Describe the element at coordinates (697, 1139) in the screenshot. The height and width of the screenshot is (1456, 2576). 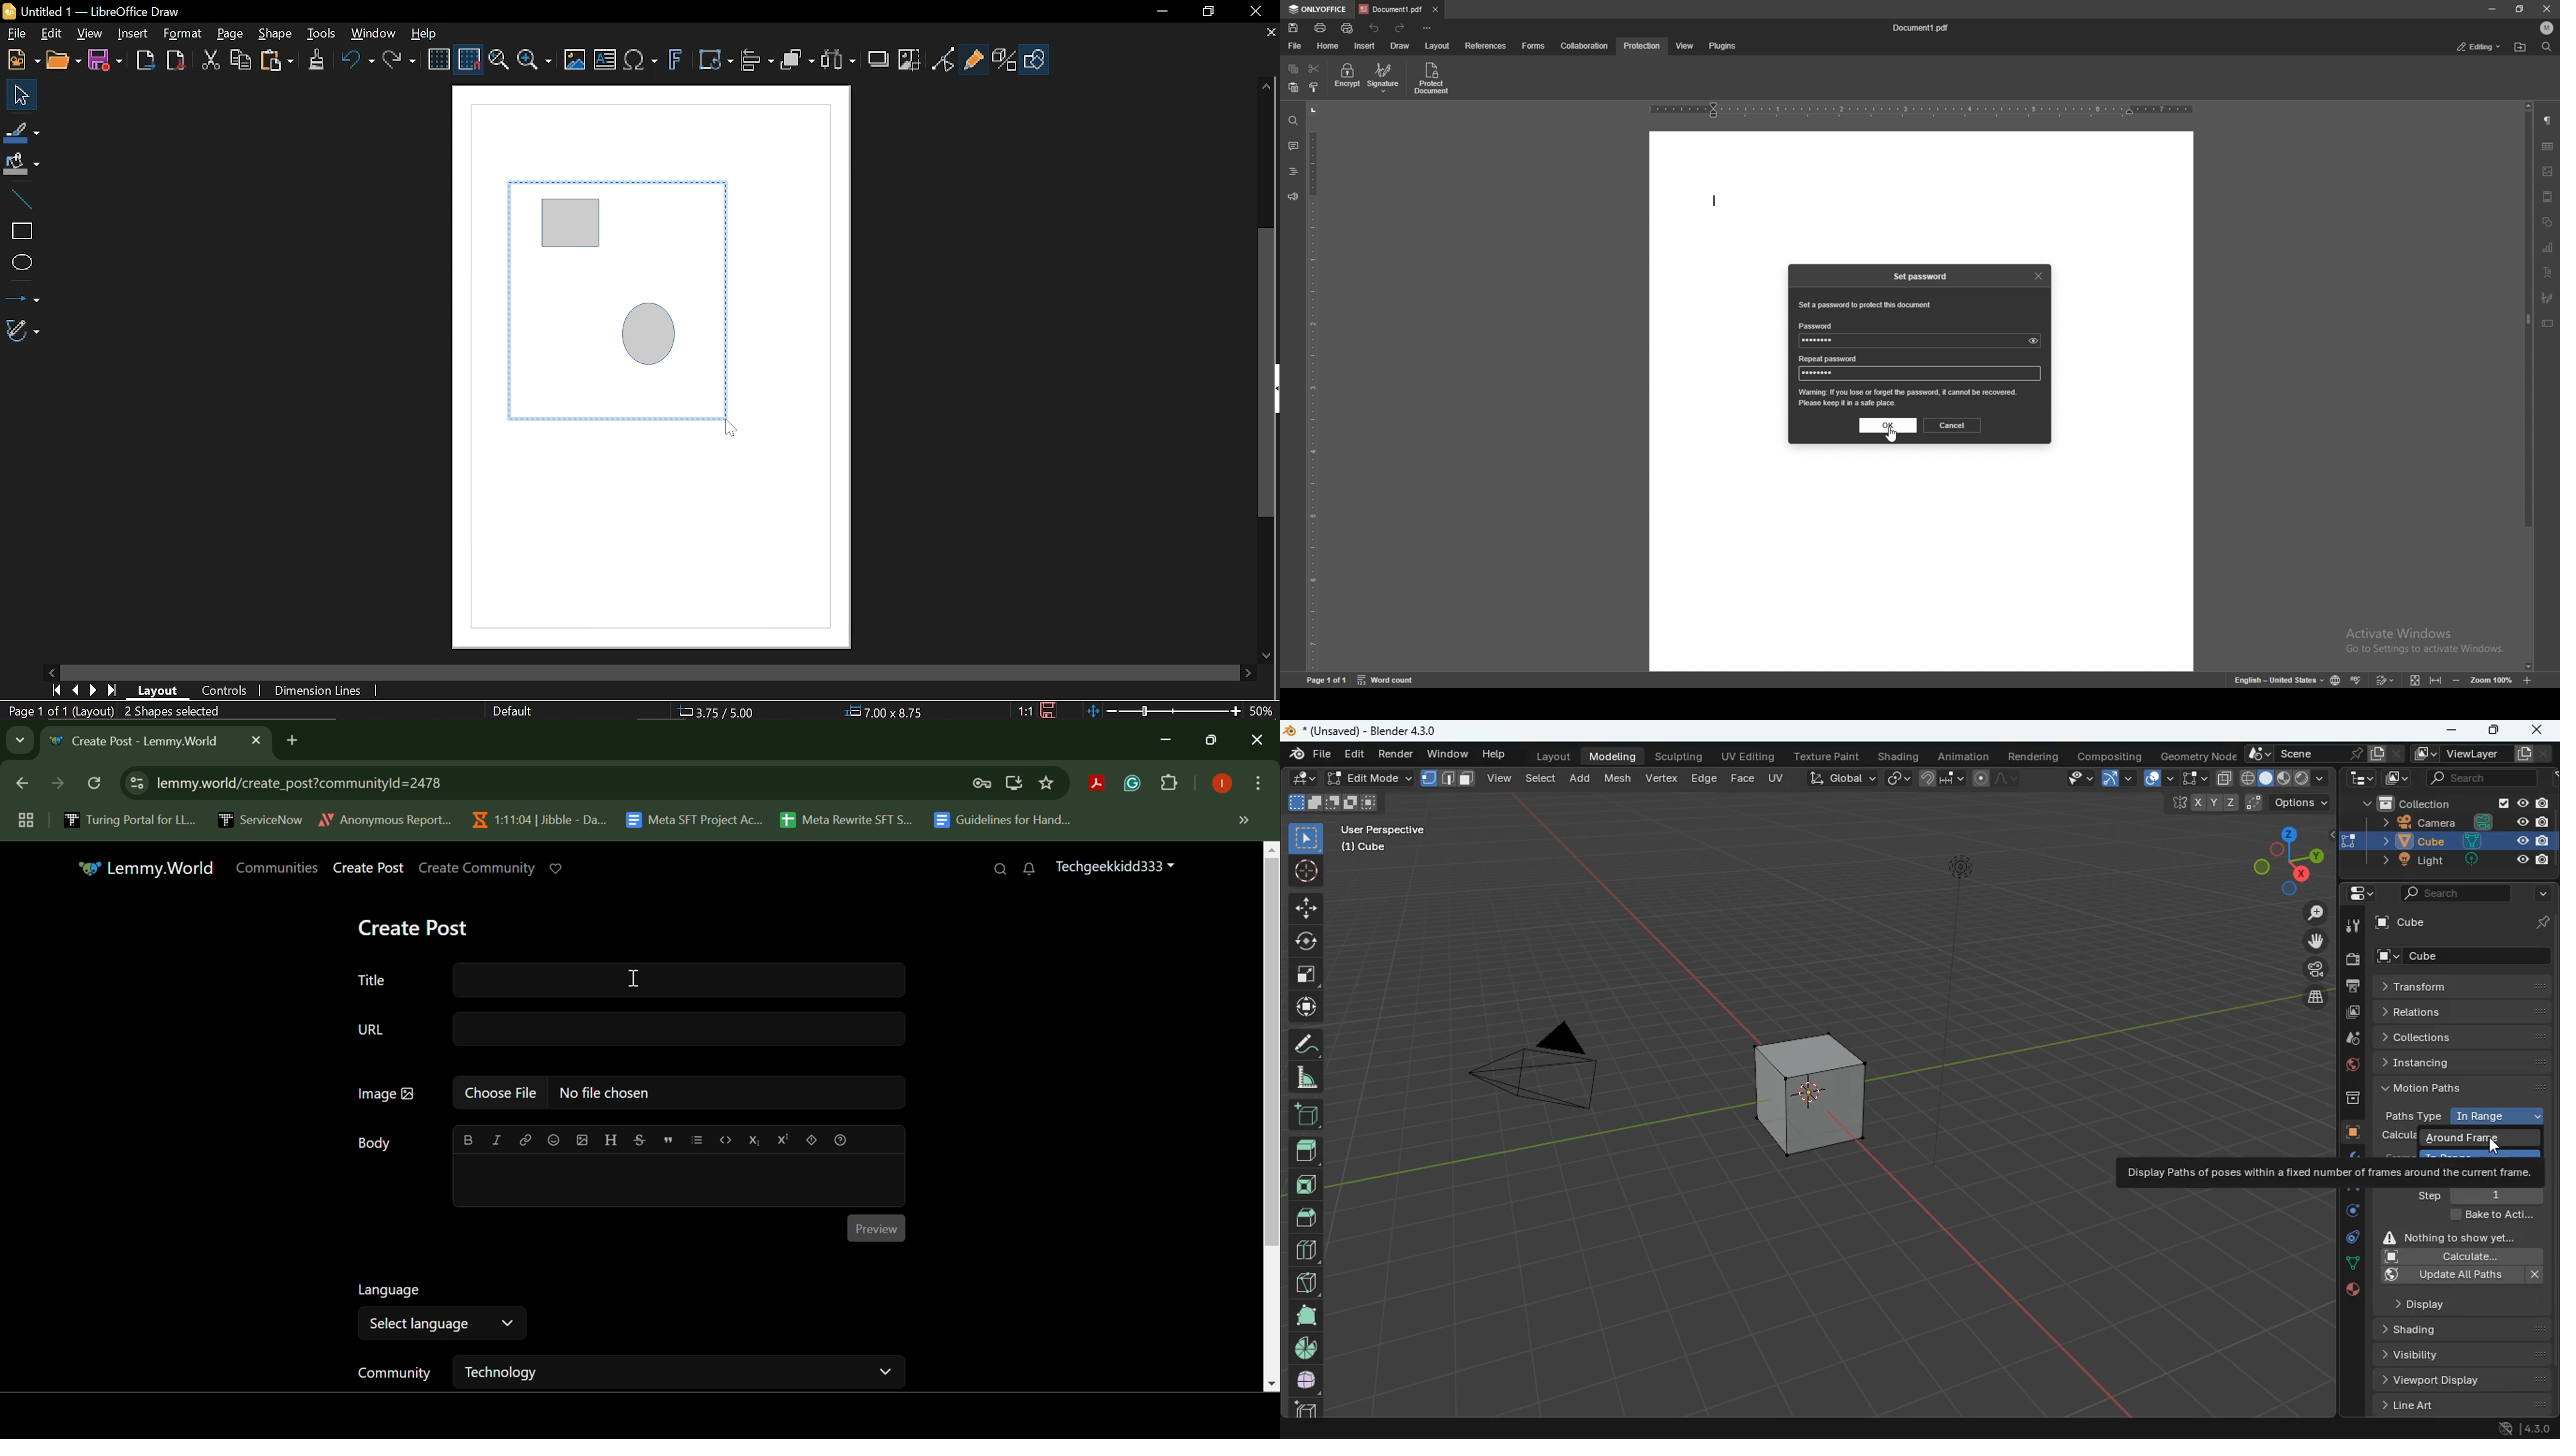
I see `list` at that location.